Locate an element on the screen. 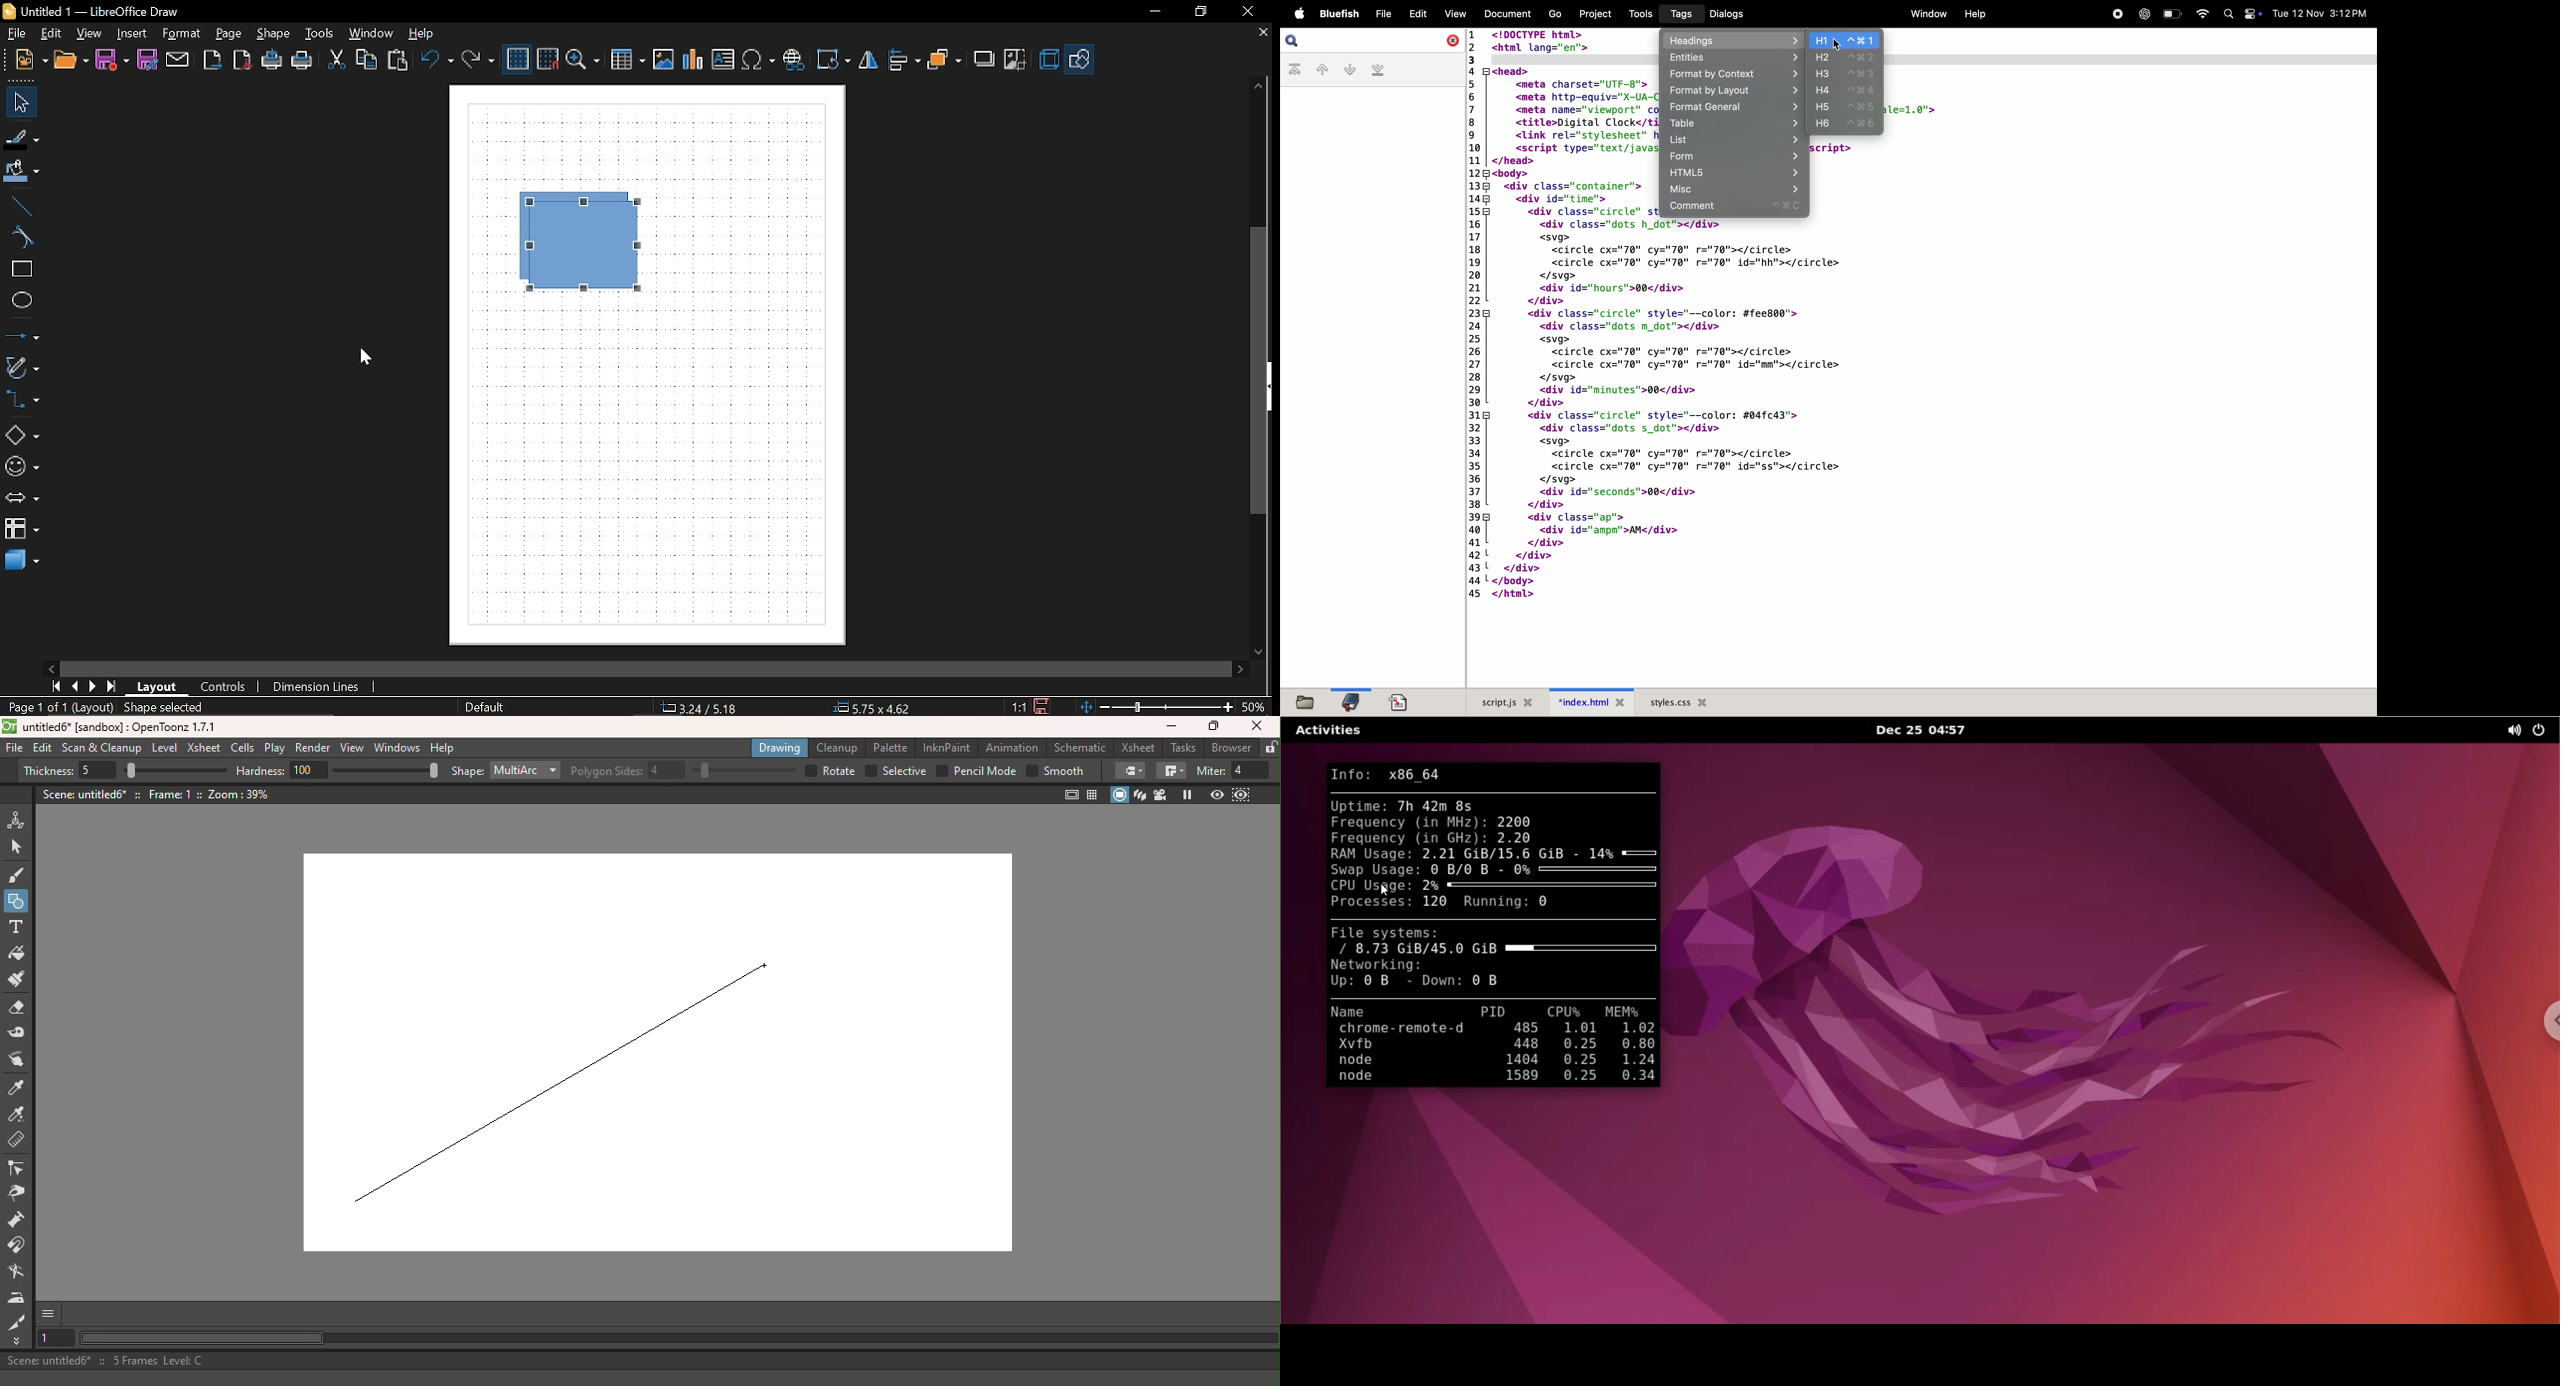 This screenshot has height=1400, width=2576. Format is located at coordinates (181, 35).